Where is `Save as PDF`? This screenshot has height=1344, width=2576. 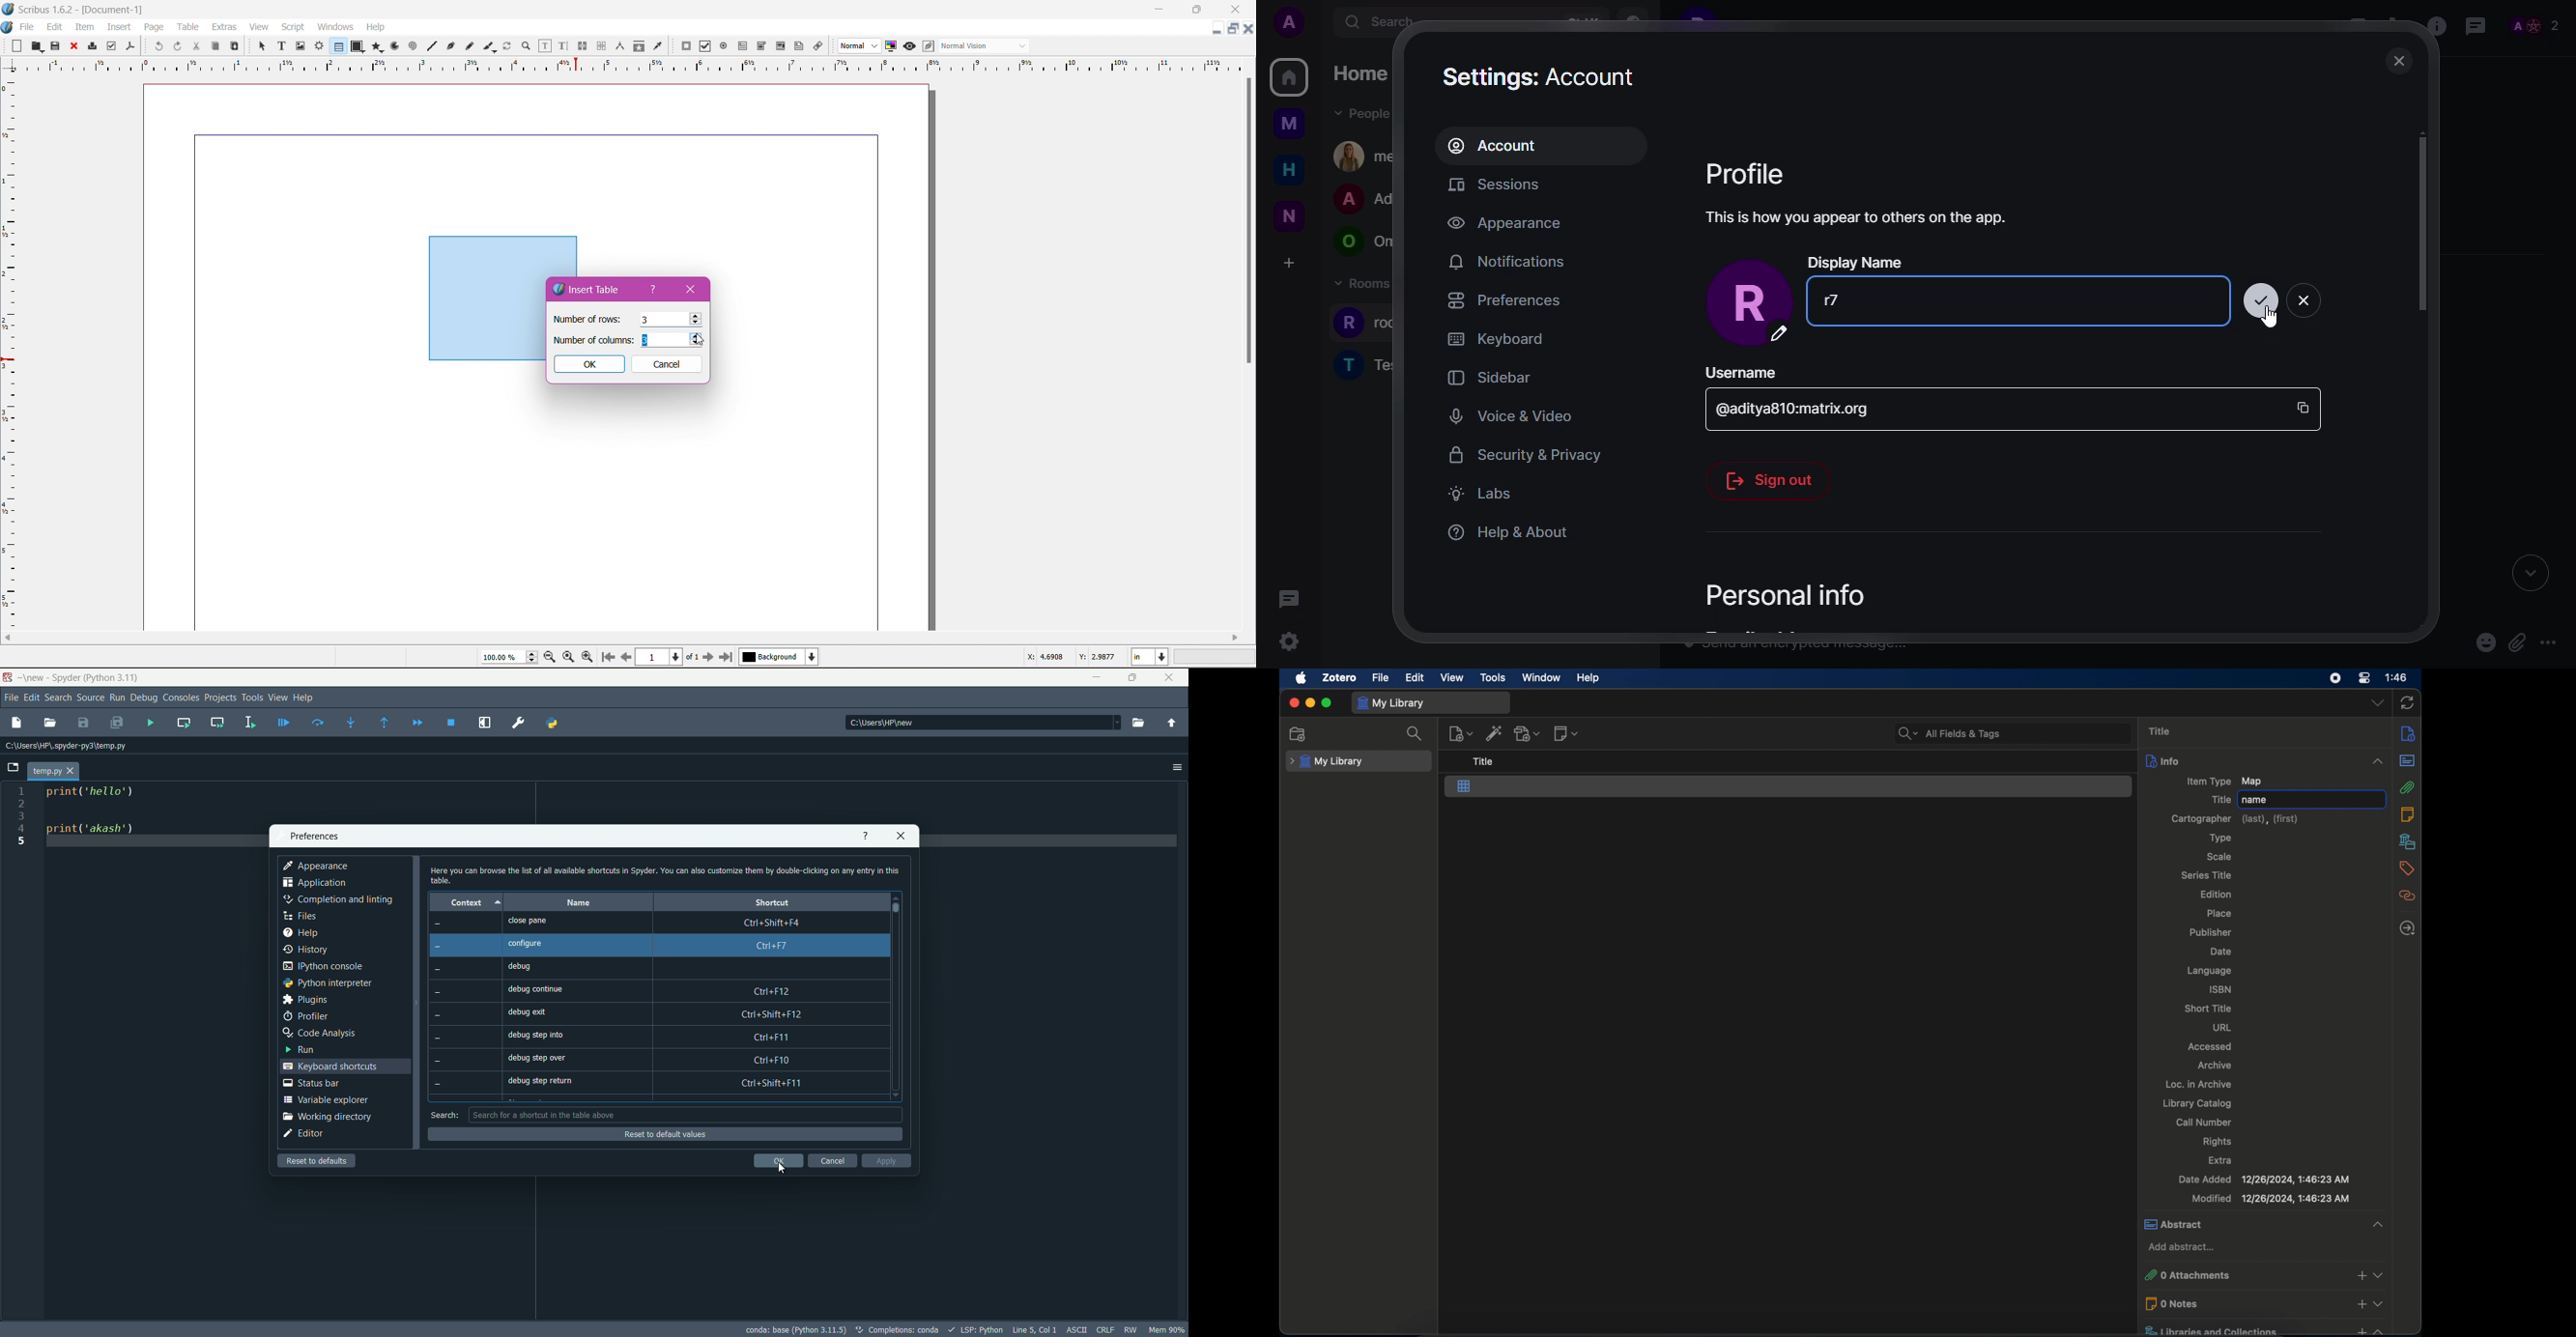 Save as PDF is located at coordinates (132, 43).